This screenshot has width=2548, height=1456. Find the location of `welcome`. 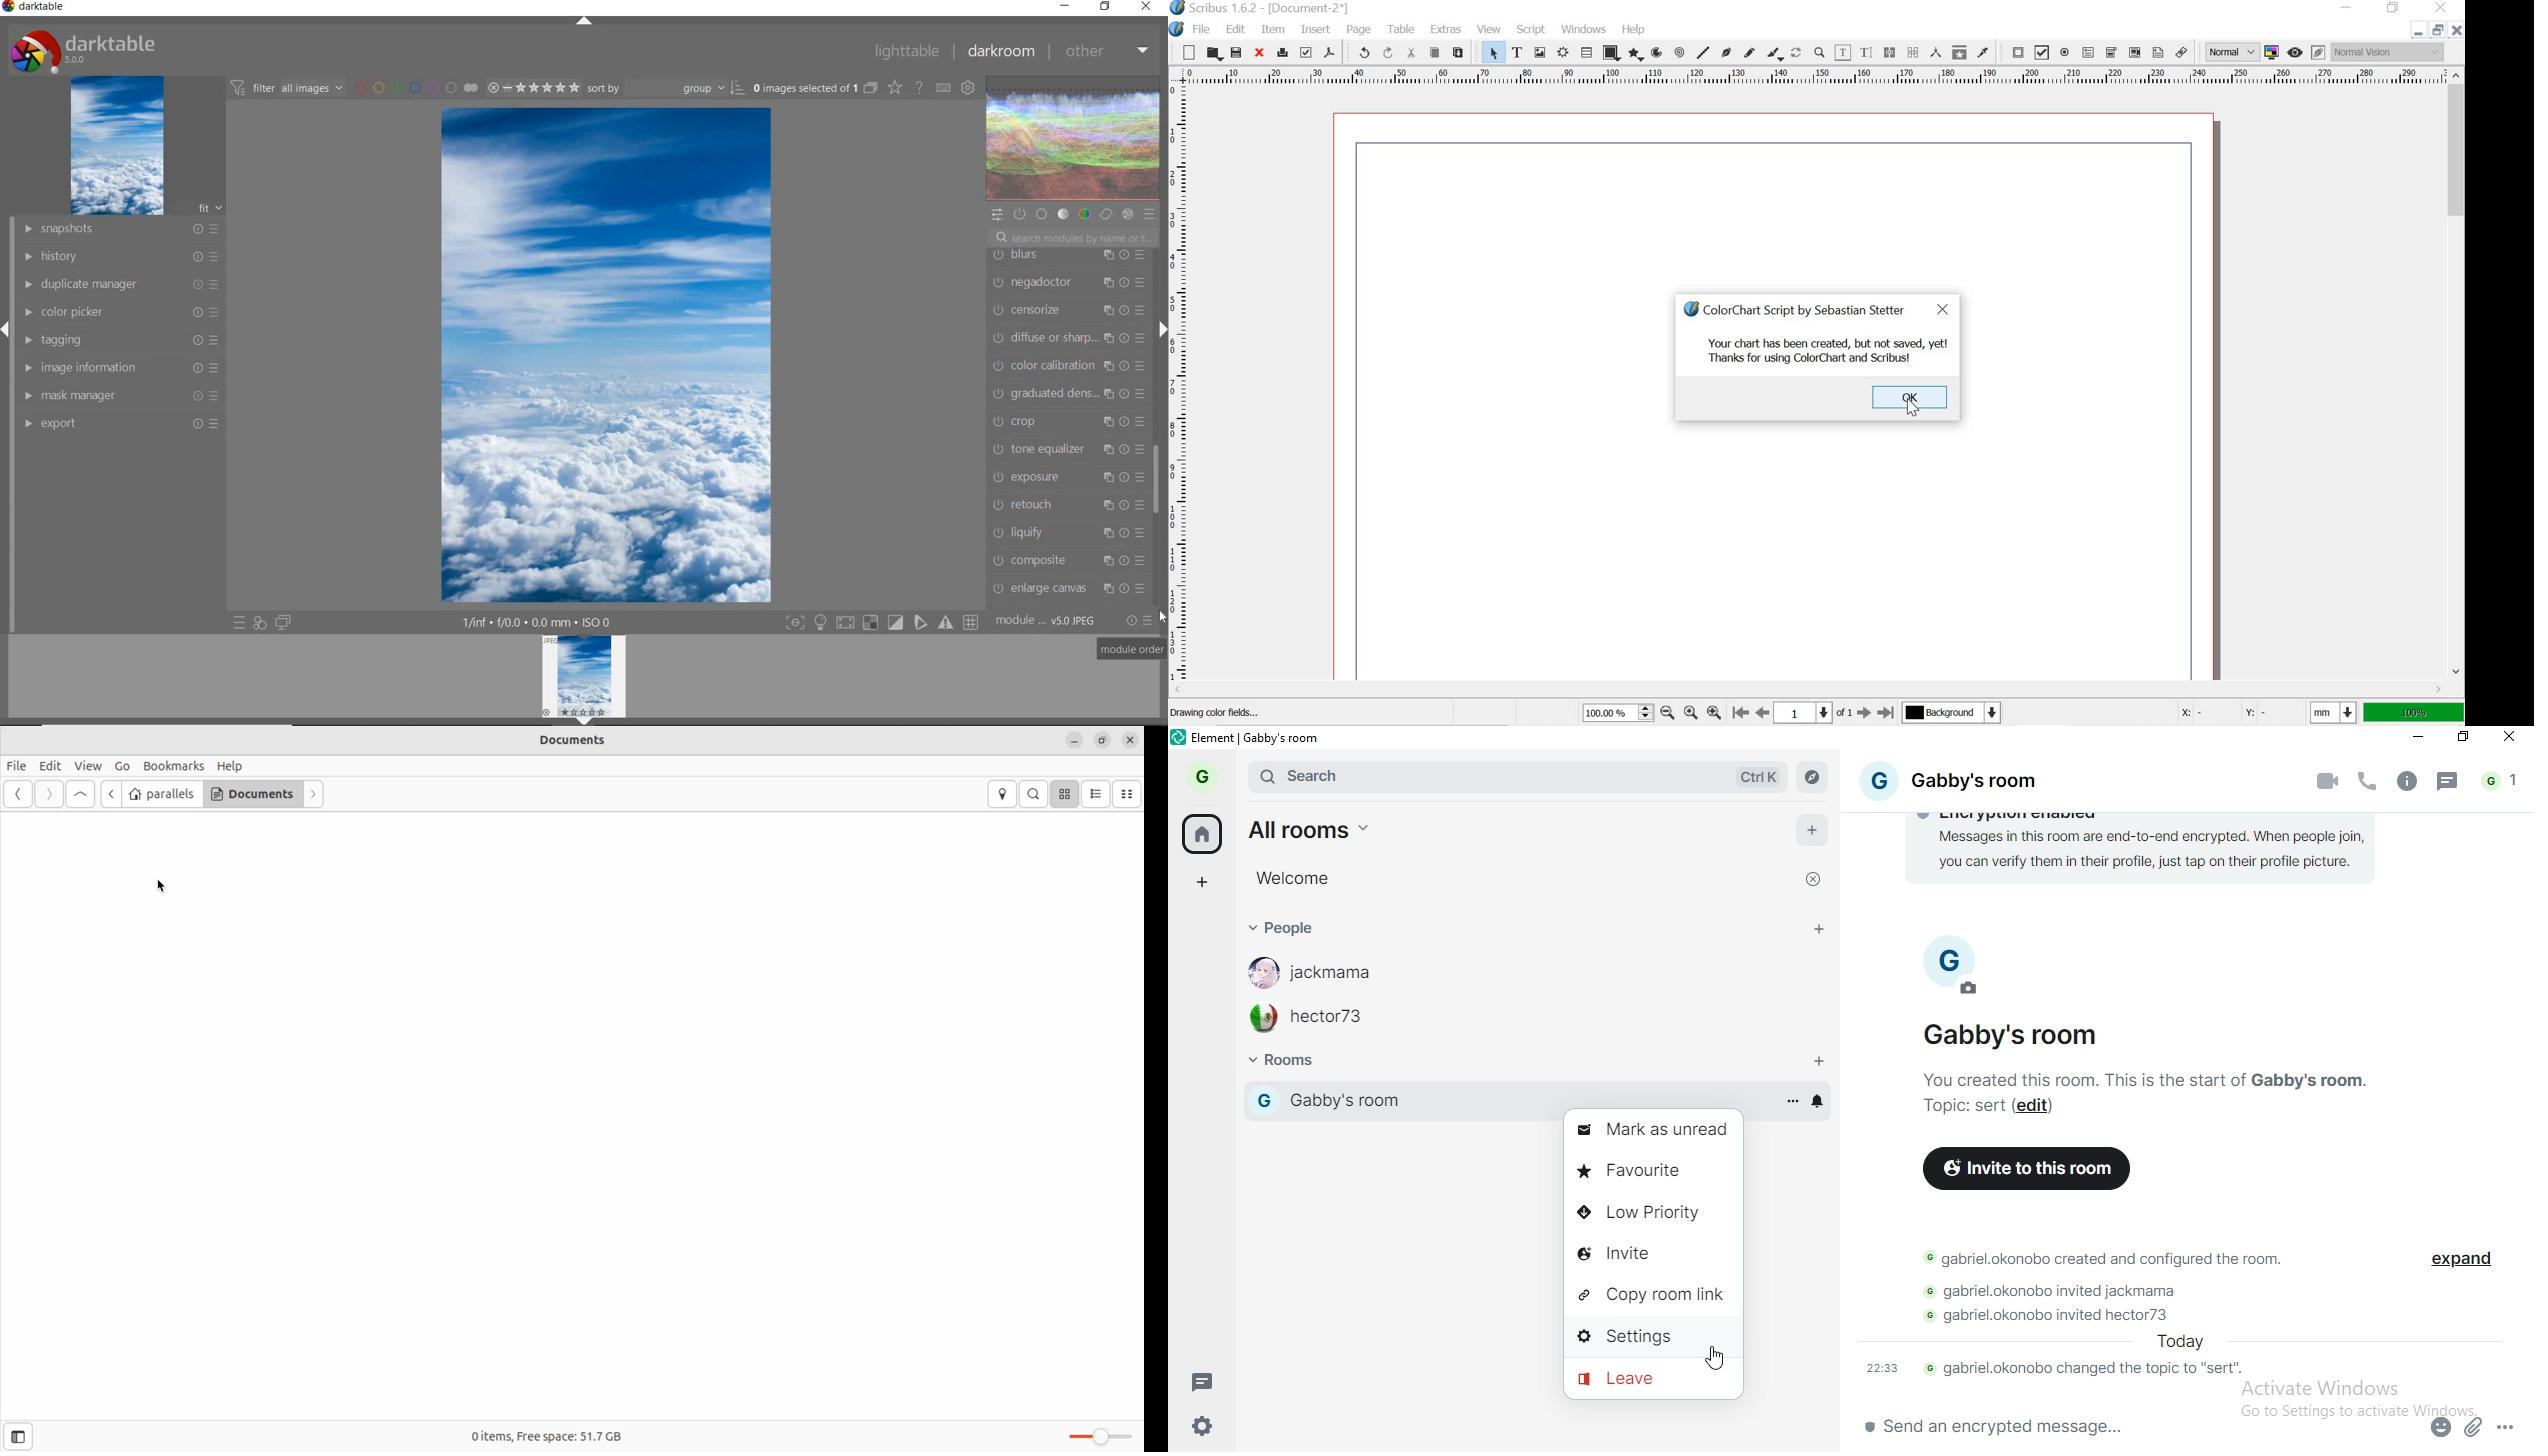

welcome is located at coordinates (1291, 877).